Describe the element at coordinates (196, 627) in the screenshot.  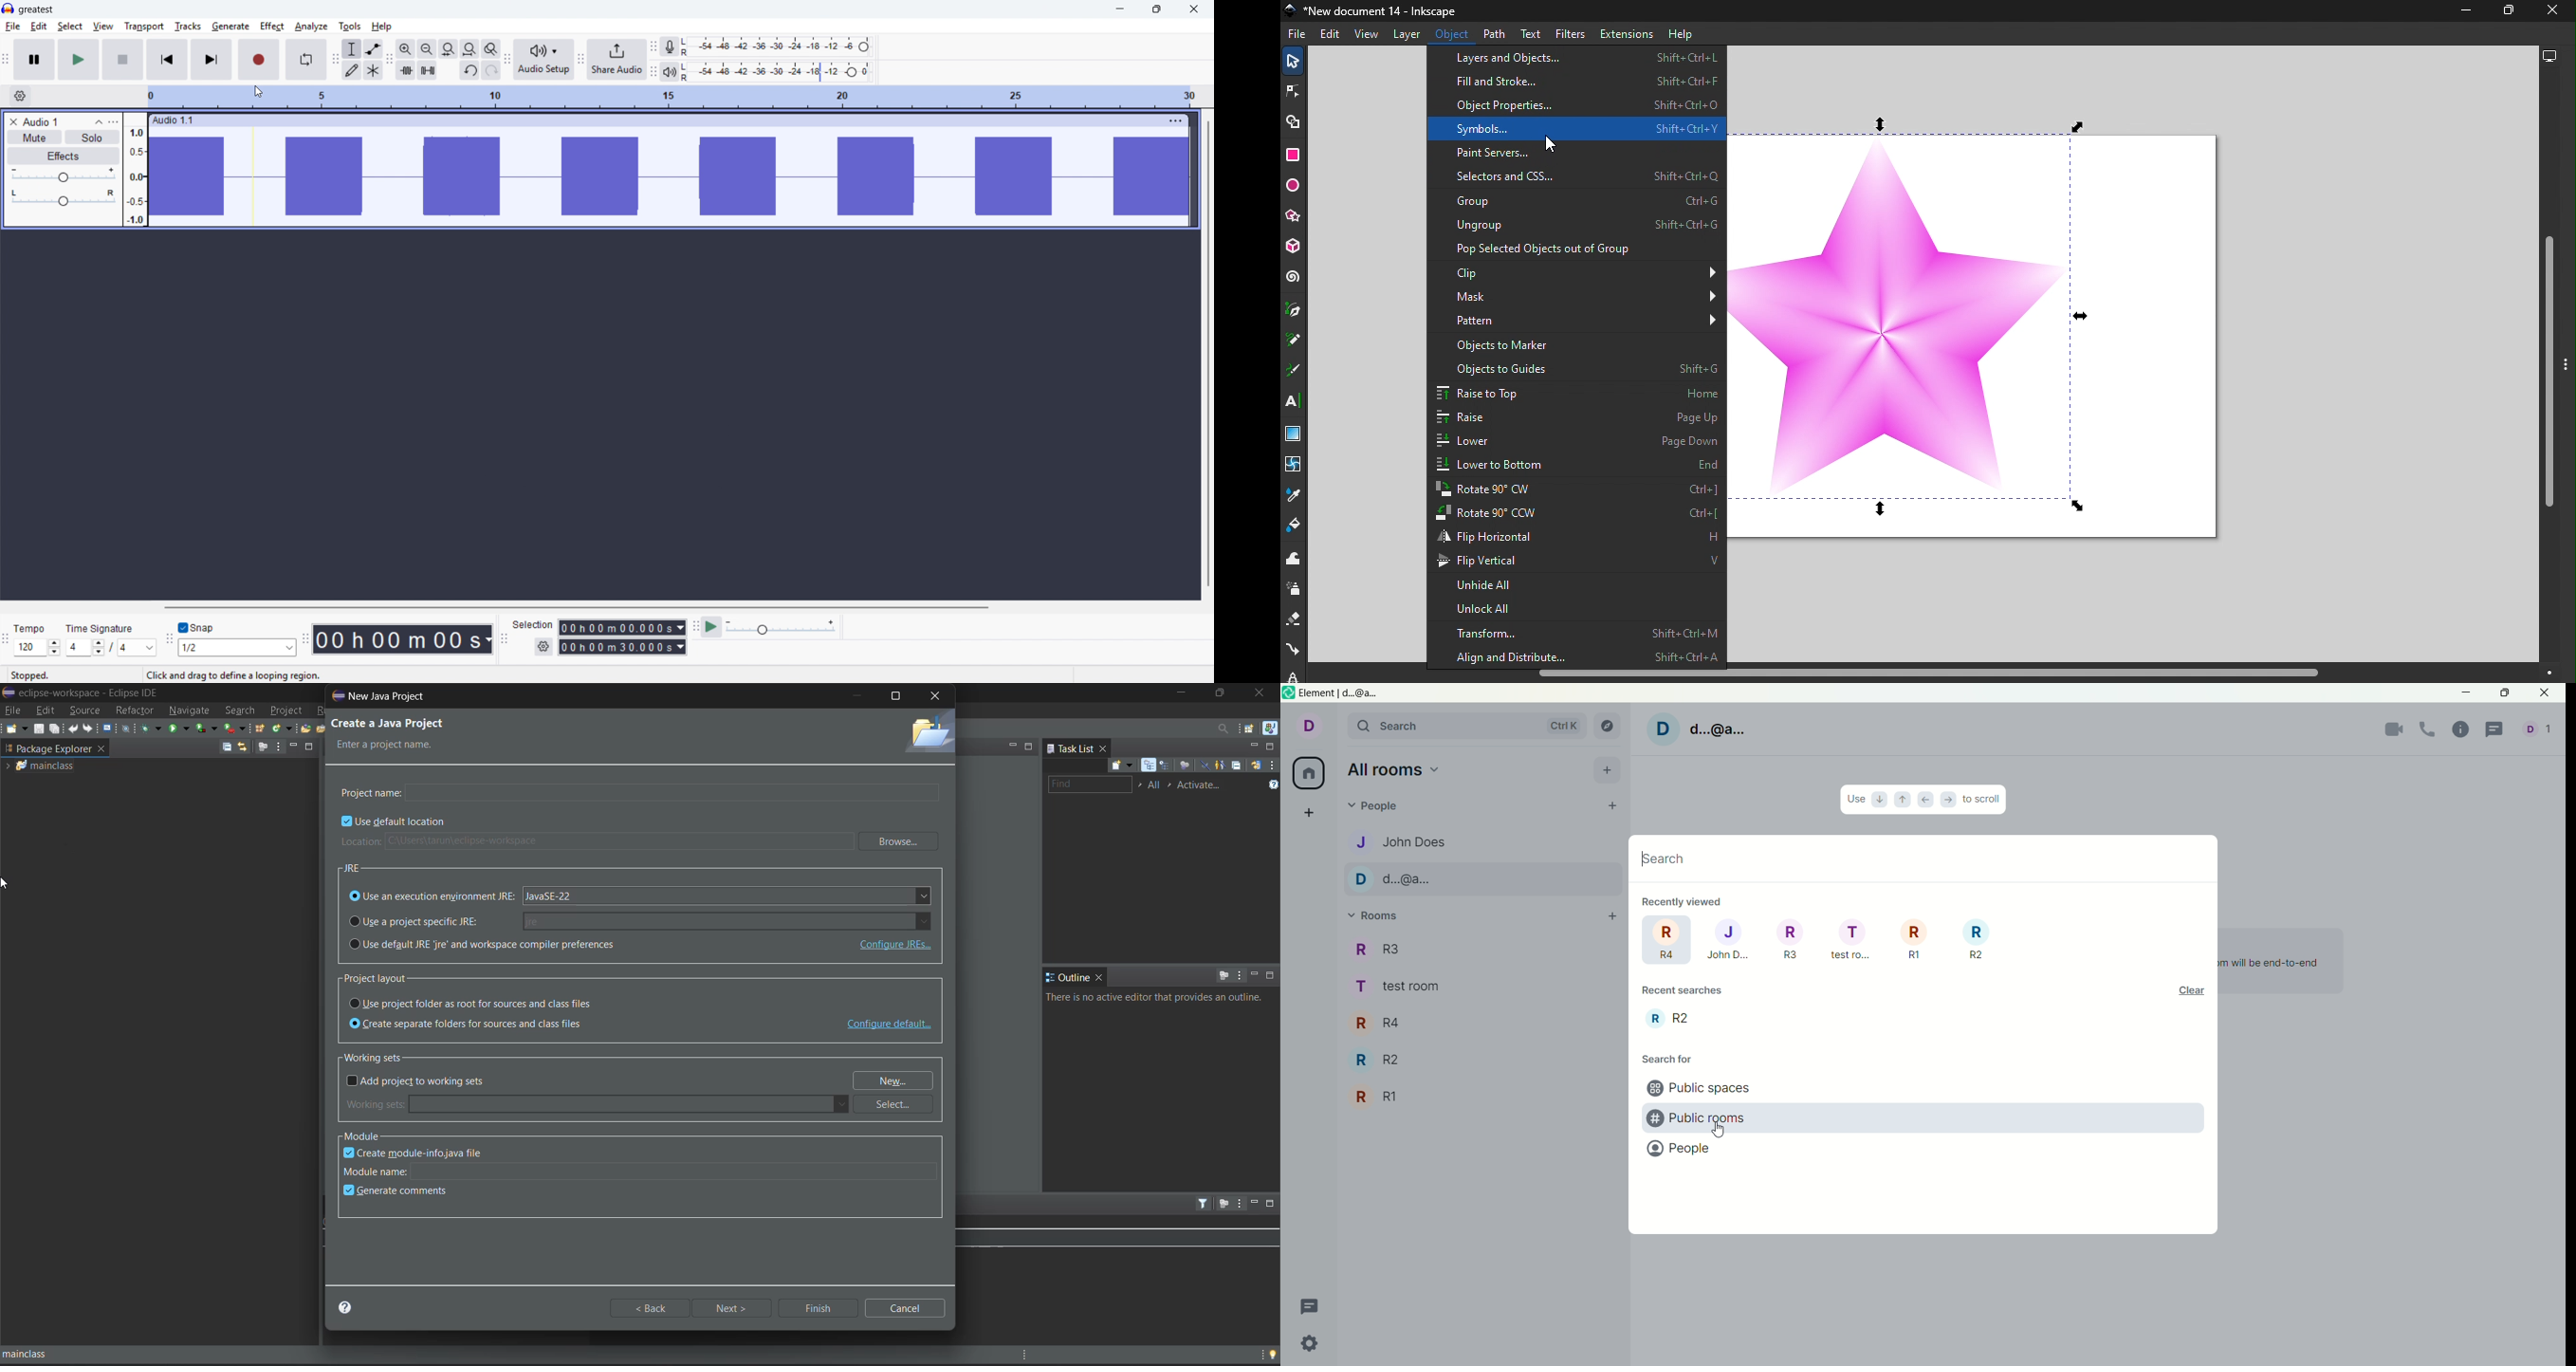
I see `Toggle snap ` at that location.